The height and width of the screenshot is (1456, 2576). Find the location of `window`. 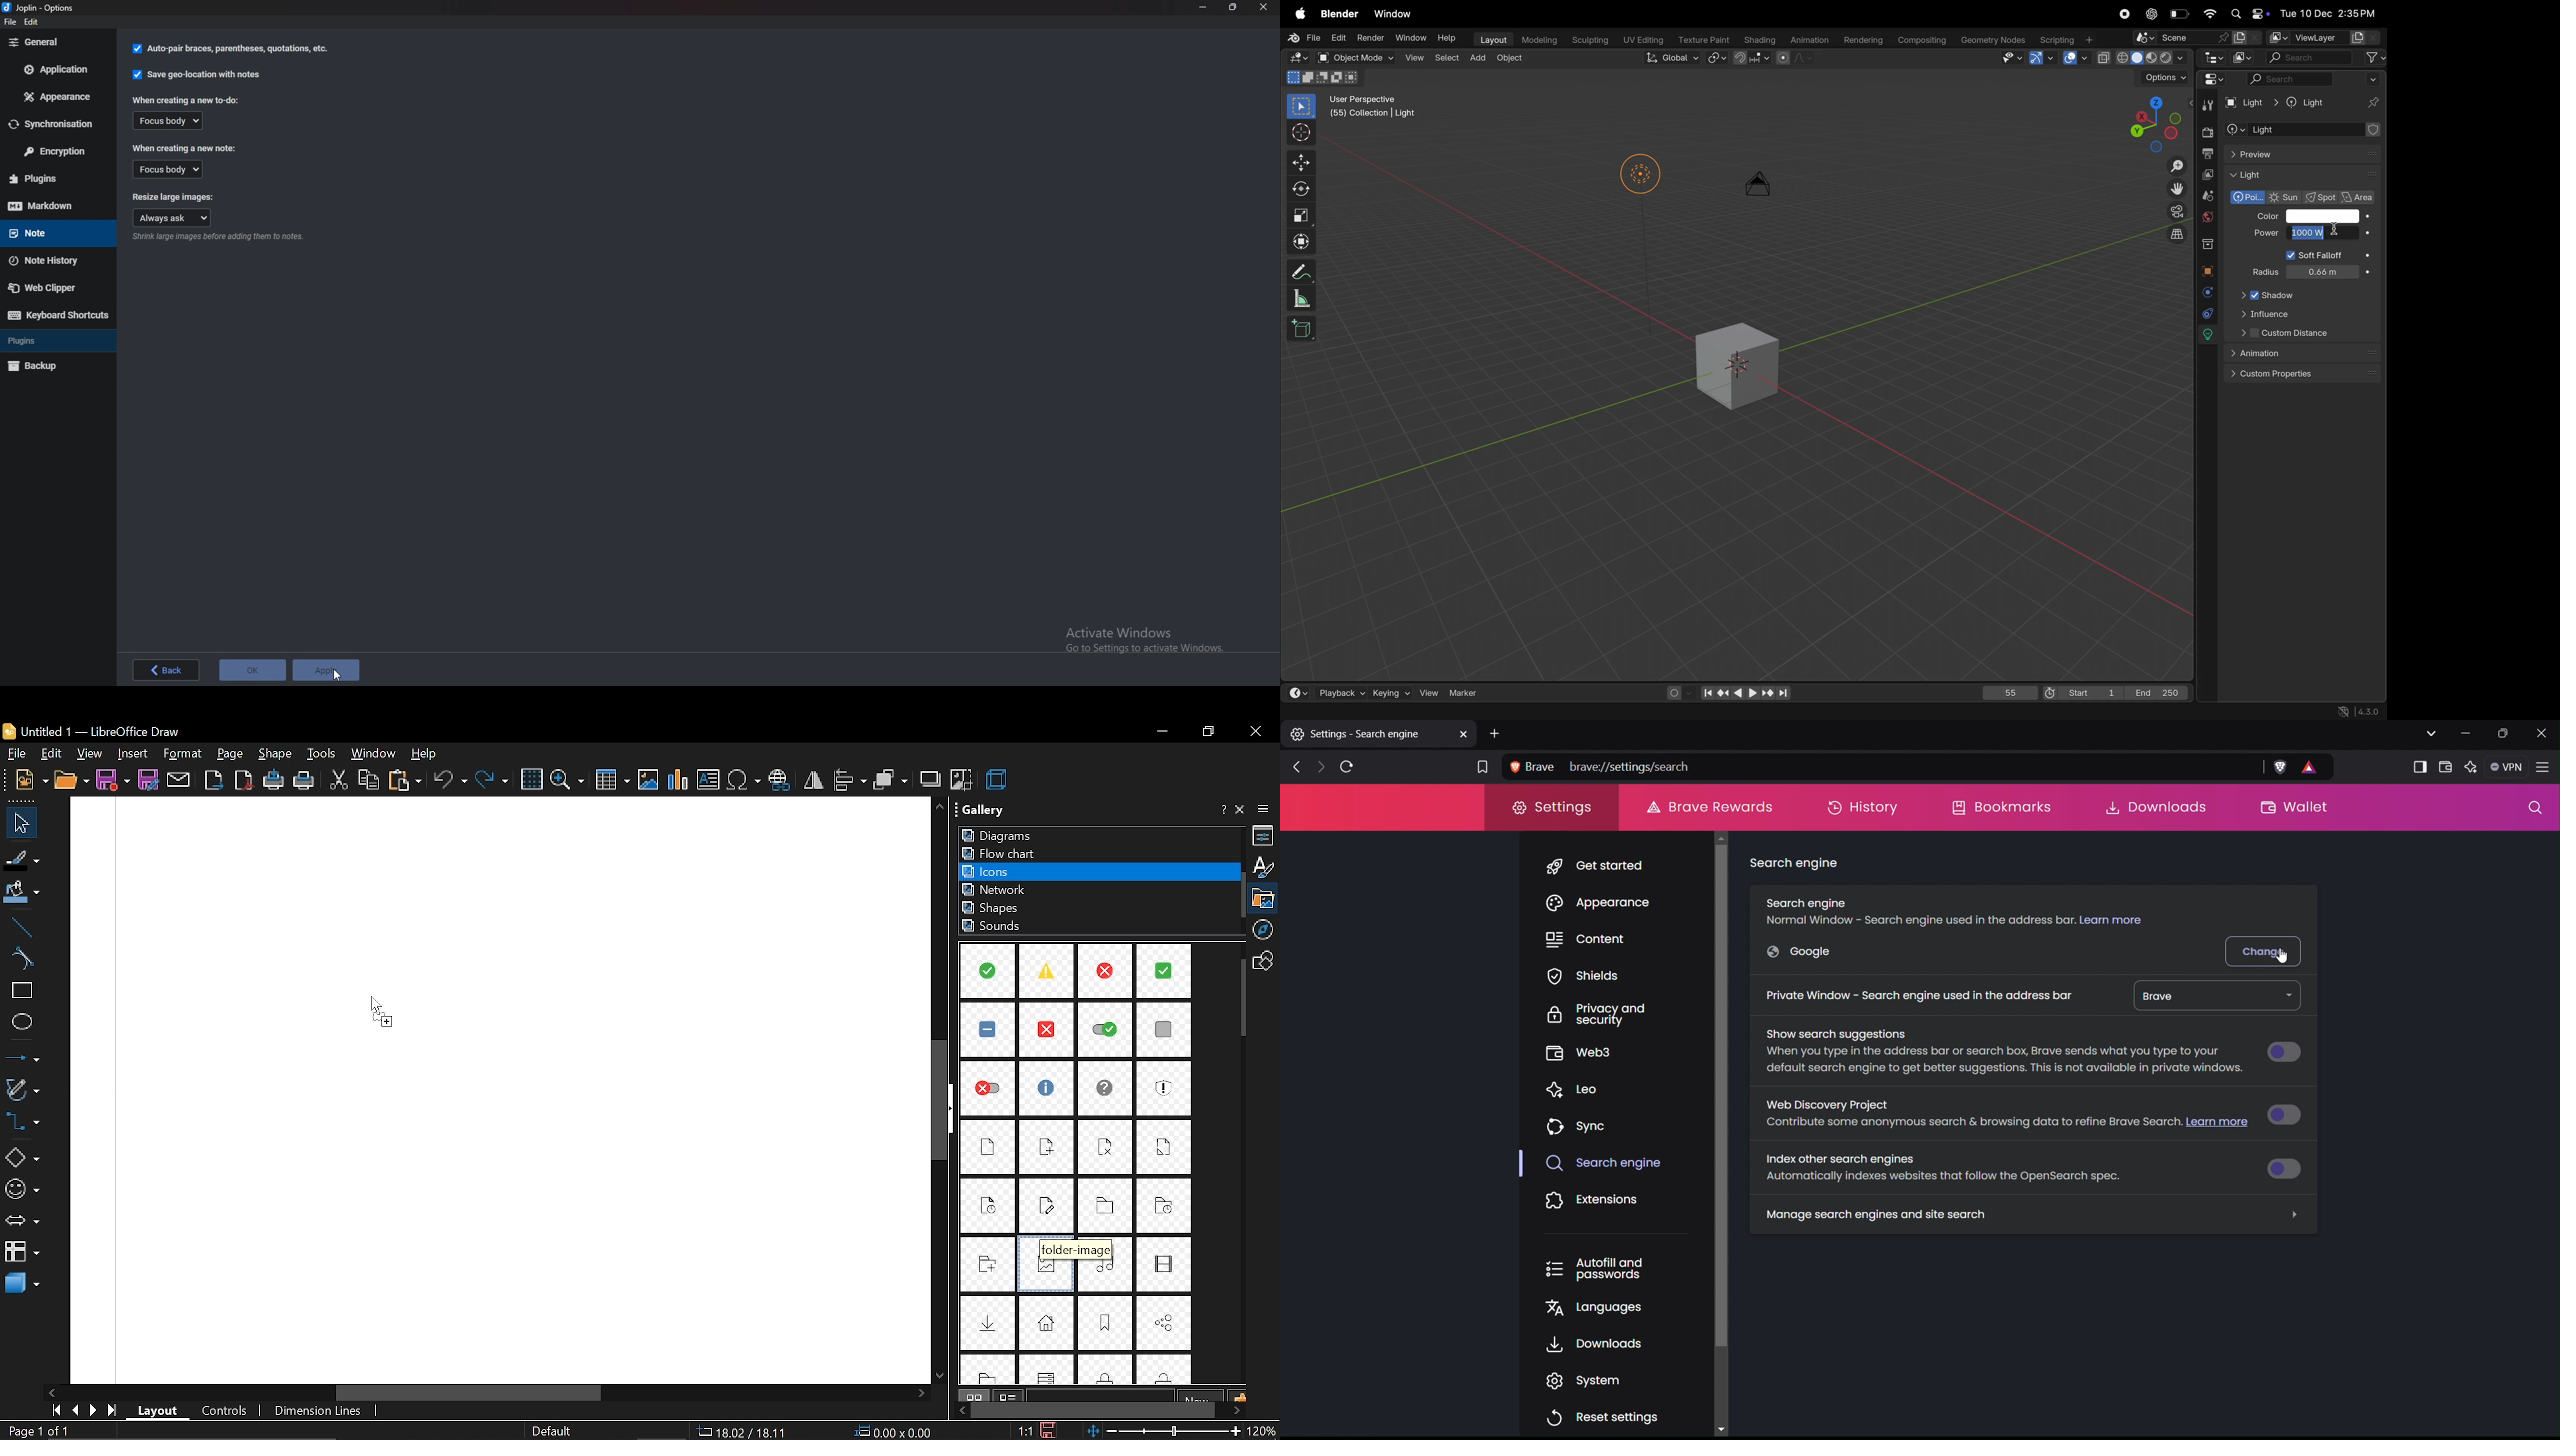

window is located at coordinates (372, 754).